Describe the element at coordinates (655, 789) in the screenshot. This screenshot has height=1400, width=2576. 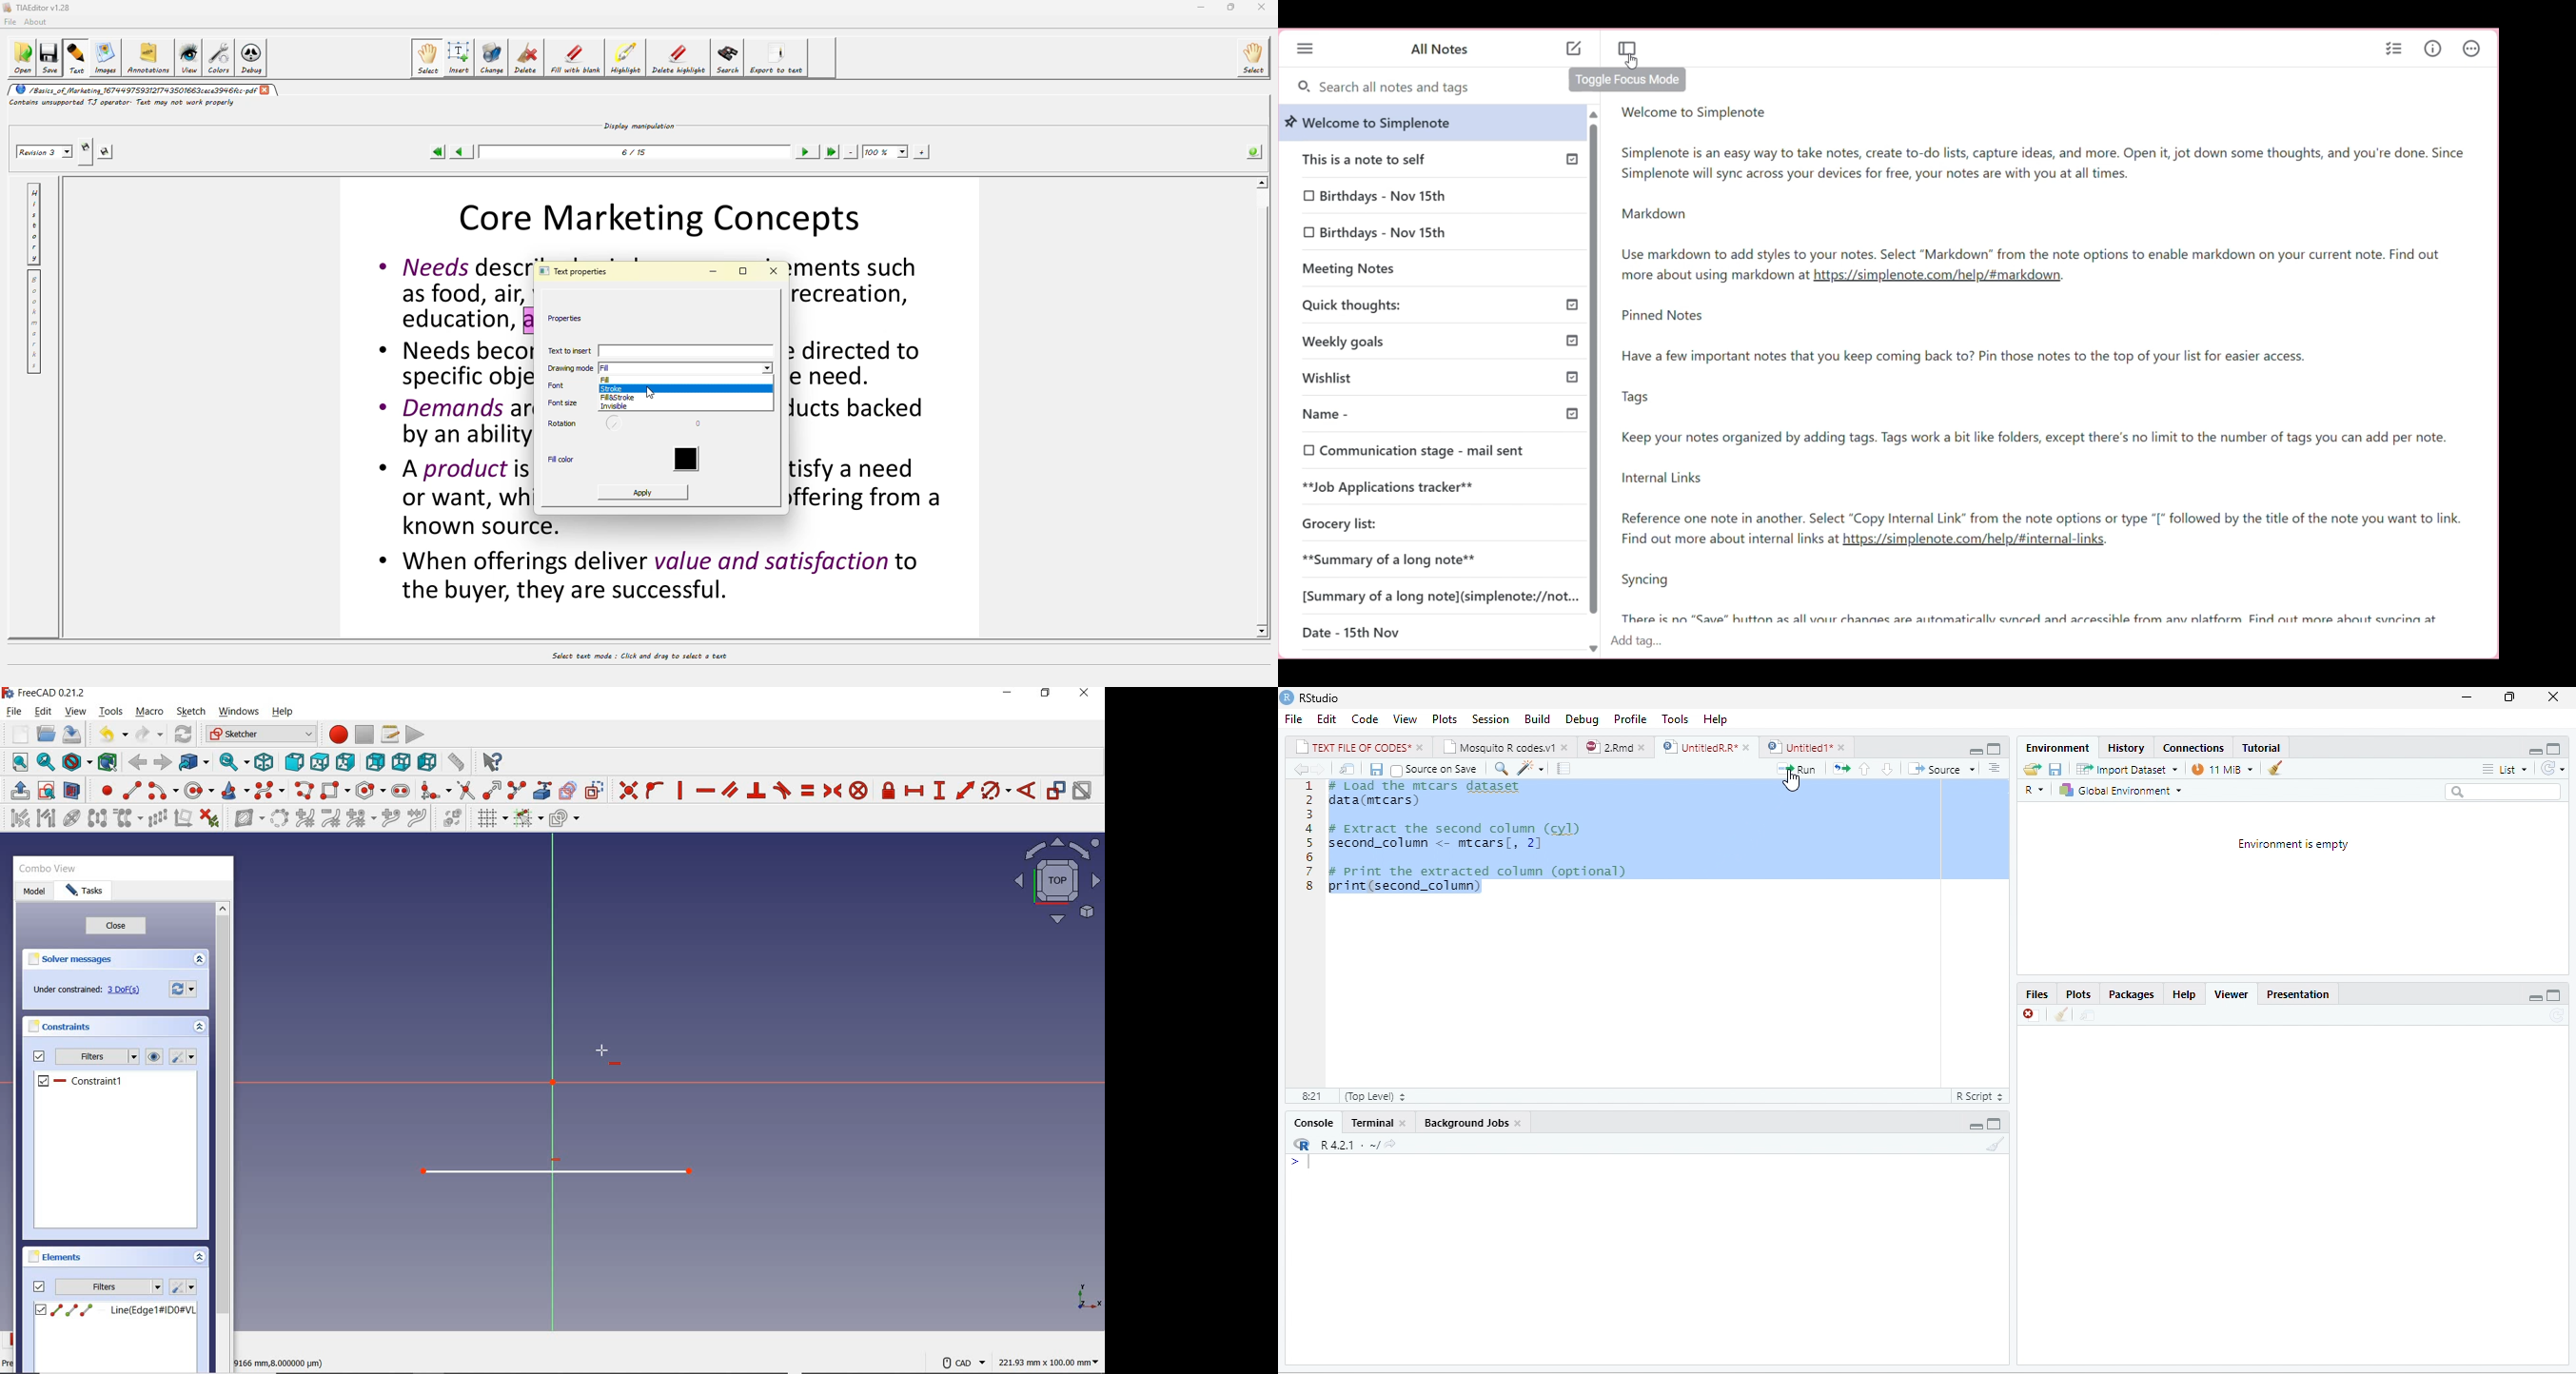
I see `CONSTRAINT POINT ON OBJECT` at that location.